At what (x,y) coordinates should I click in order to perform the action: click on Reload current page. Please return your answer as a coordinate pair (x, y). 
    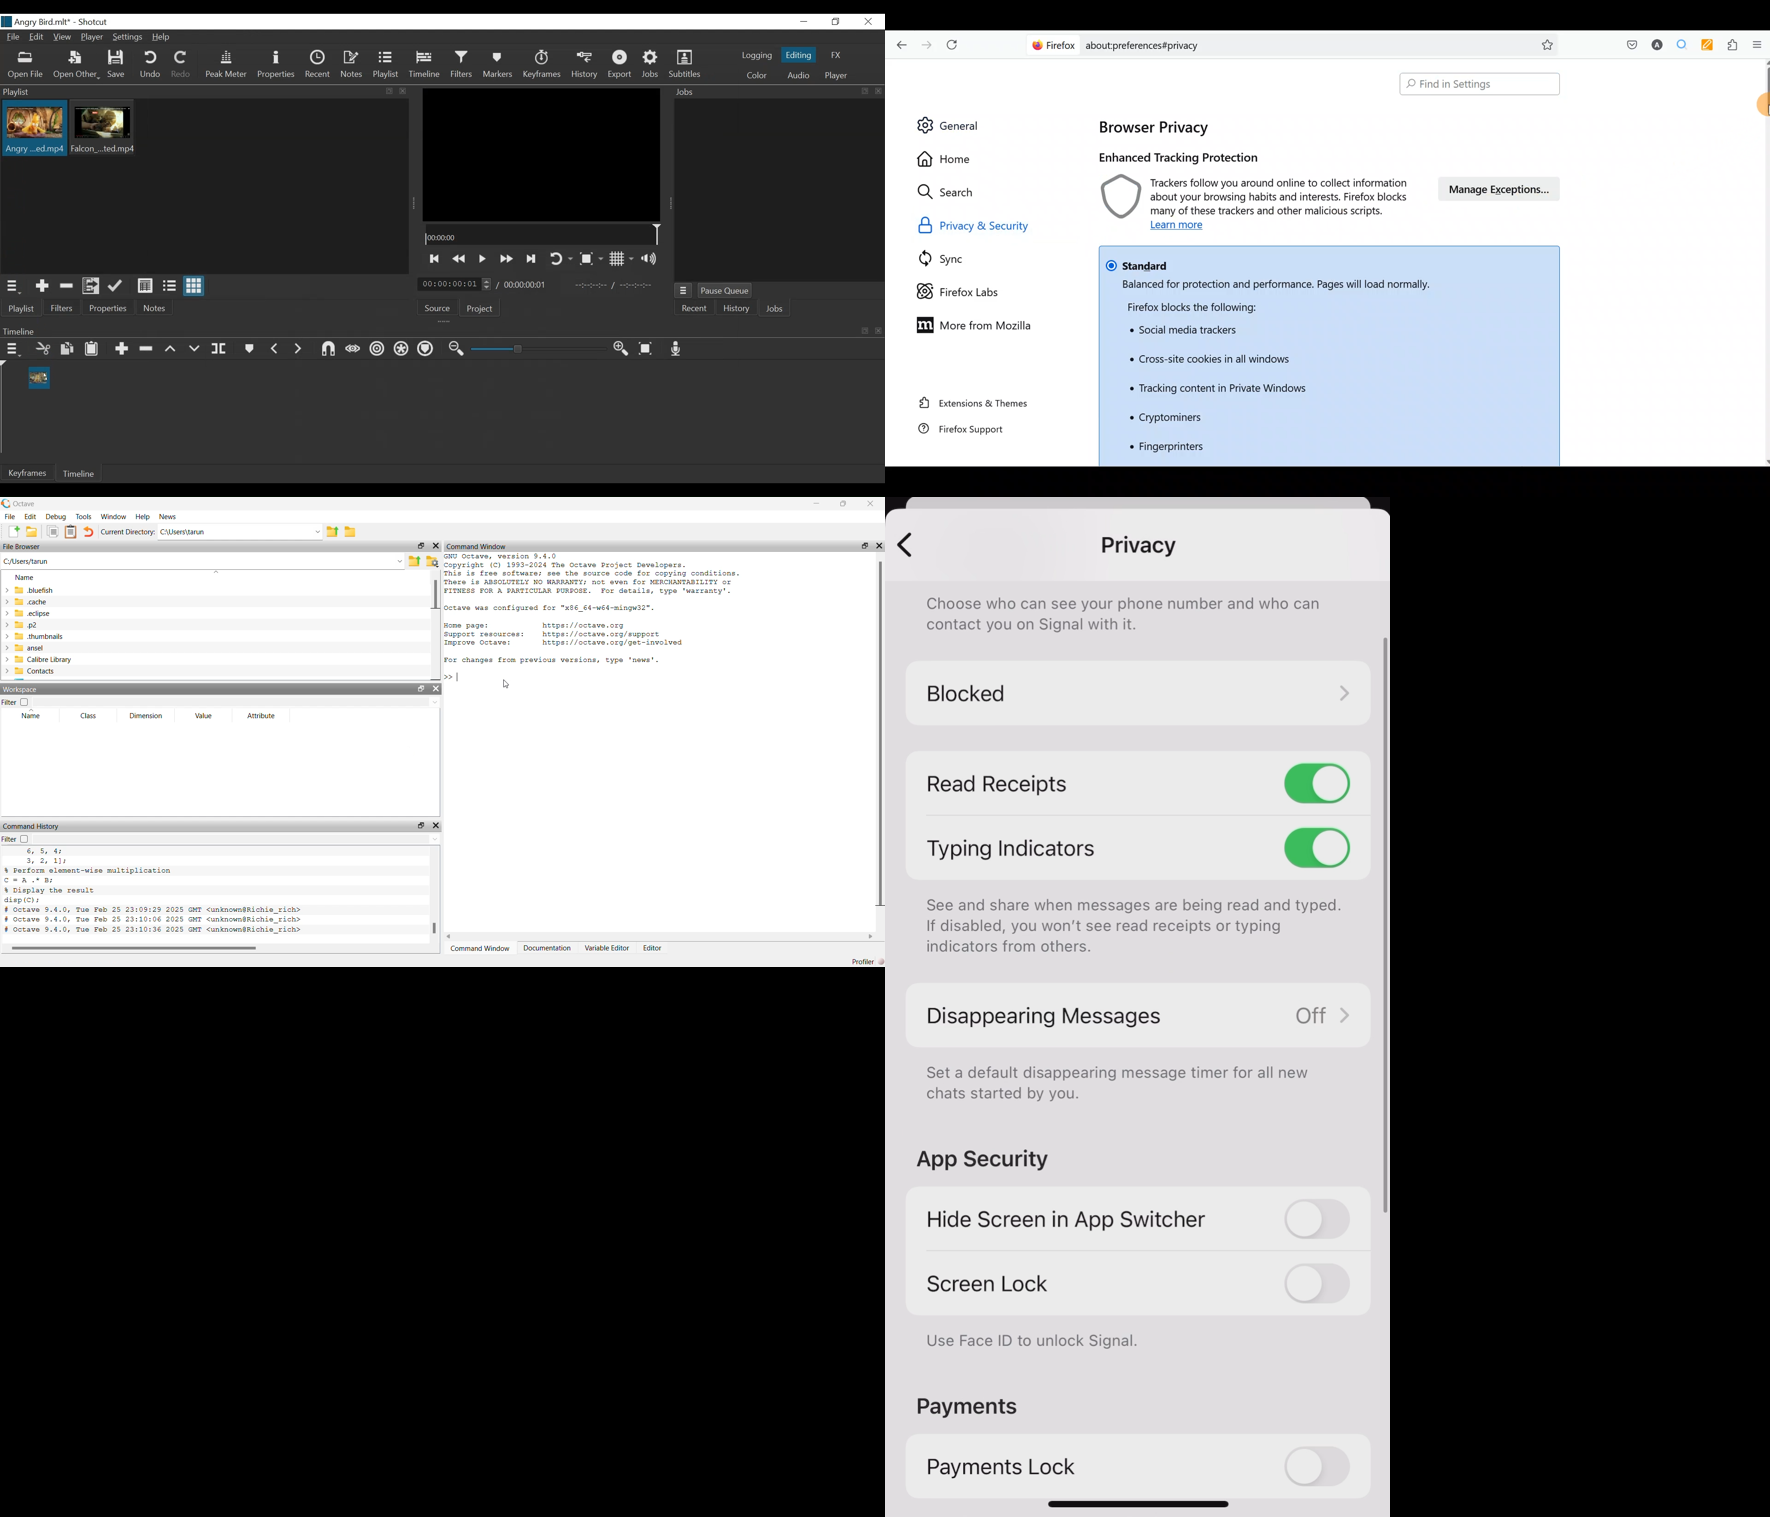
    Looking at the image, I should click on (955, 45).